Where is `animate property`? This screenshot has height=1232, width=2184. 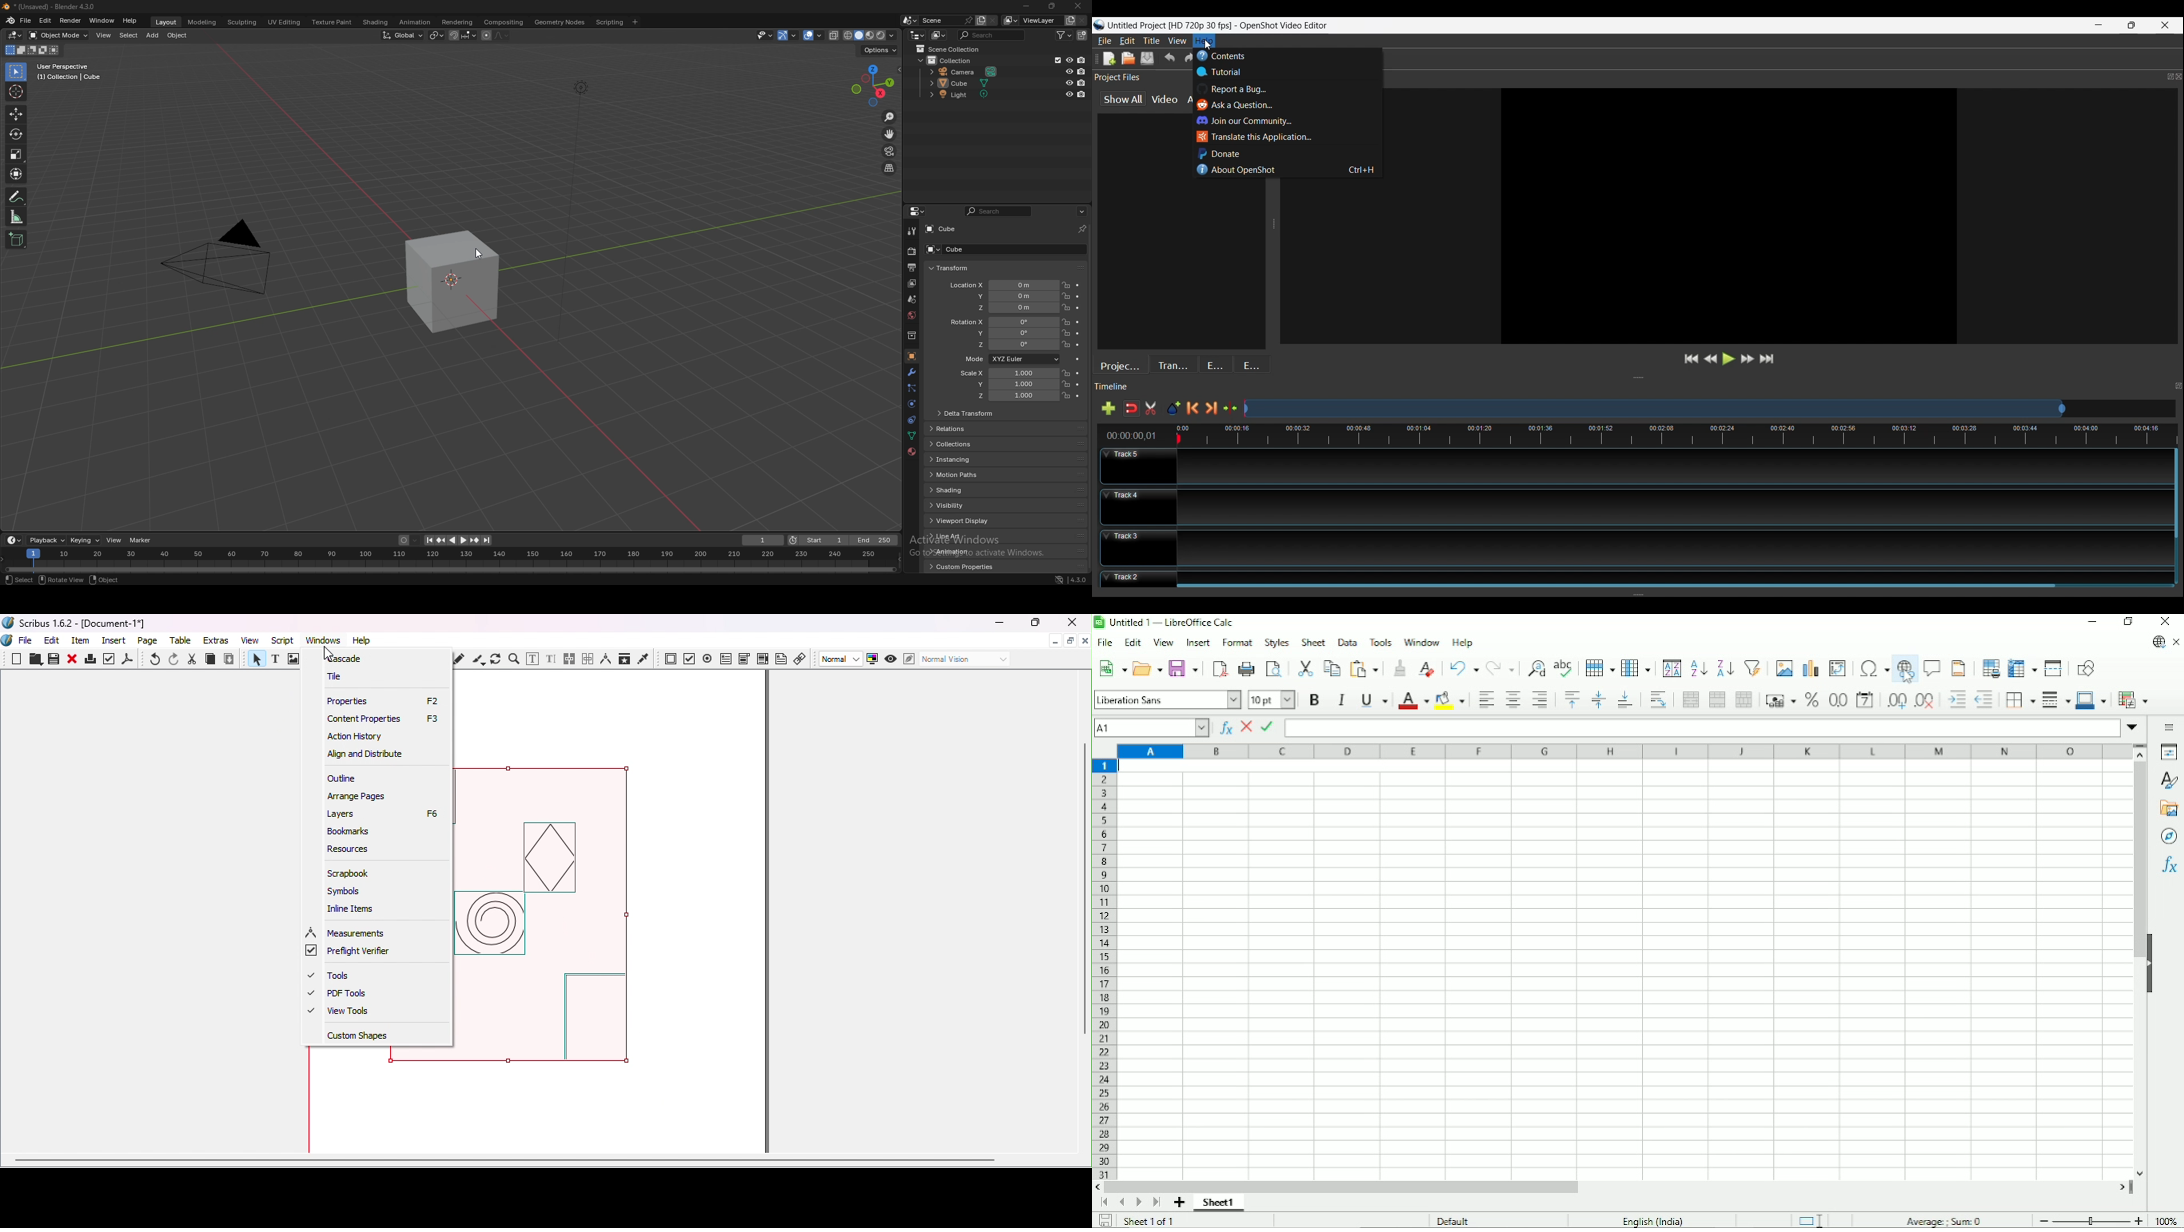 animate property is located at coordinates (1078, 297).